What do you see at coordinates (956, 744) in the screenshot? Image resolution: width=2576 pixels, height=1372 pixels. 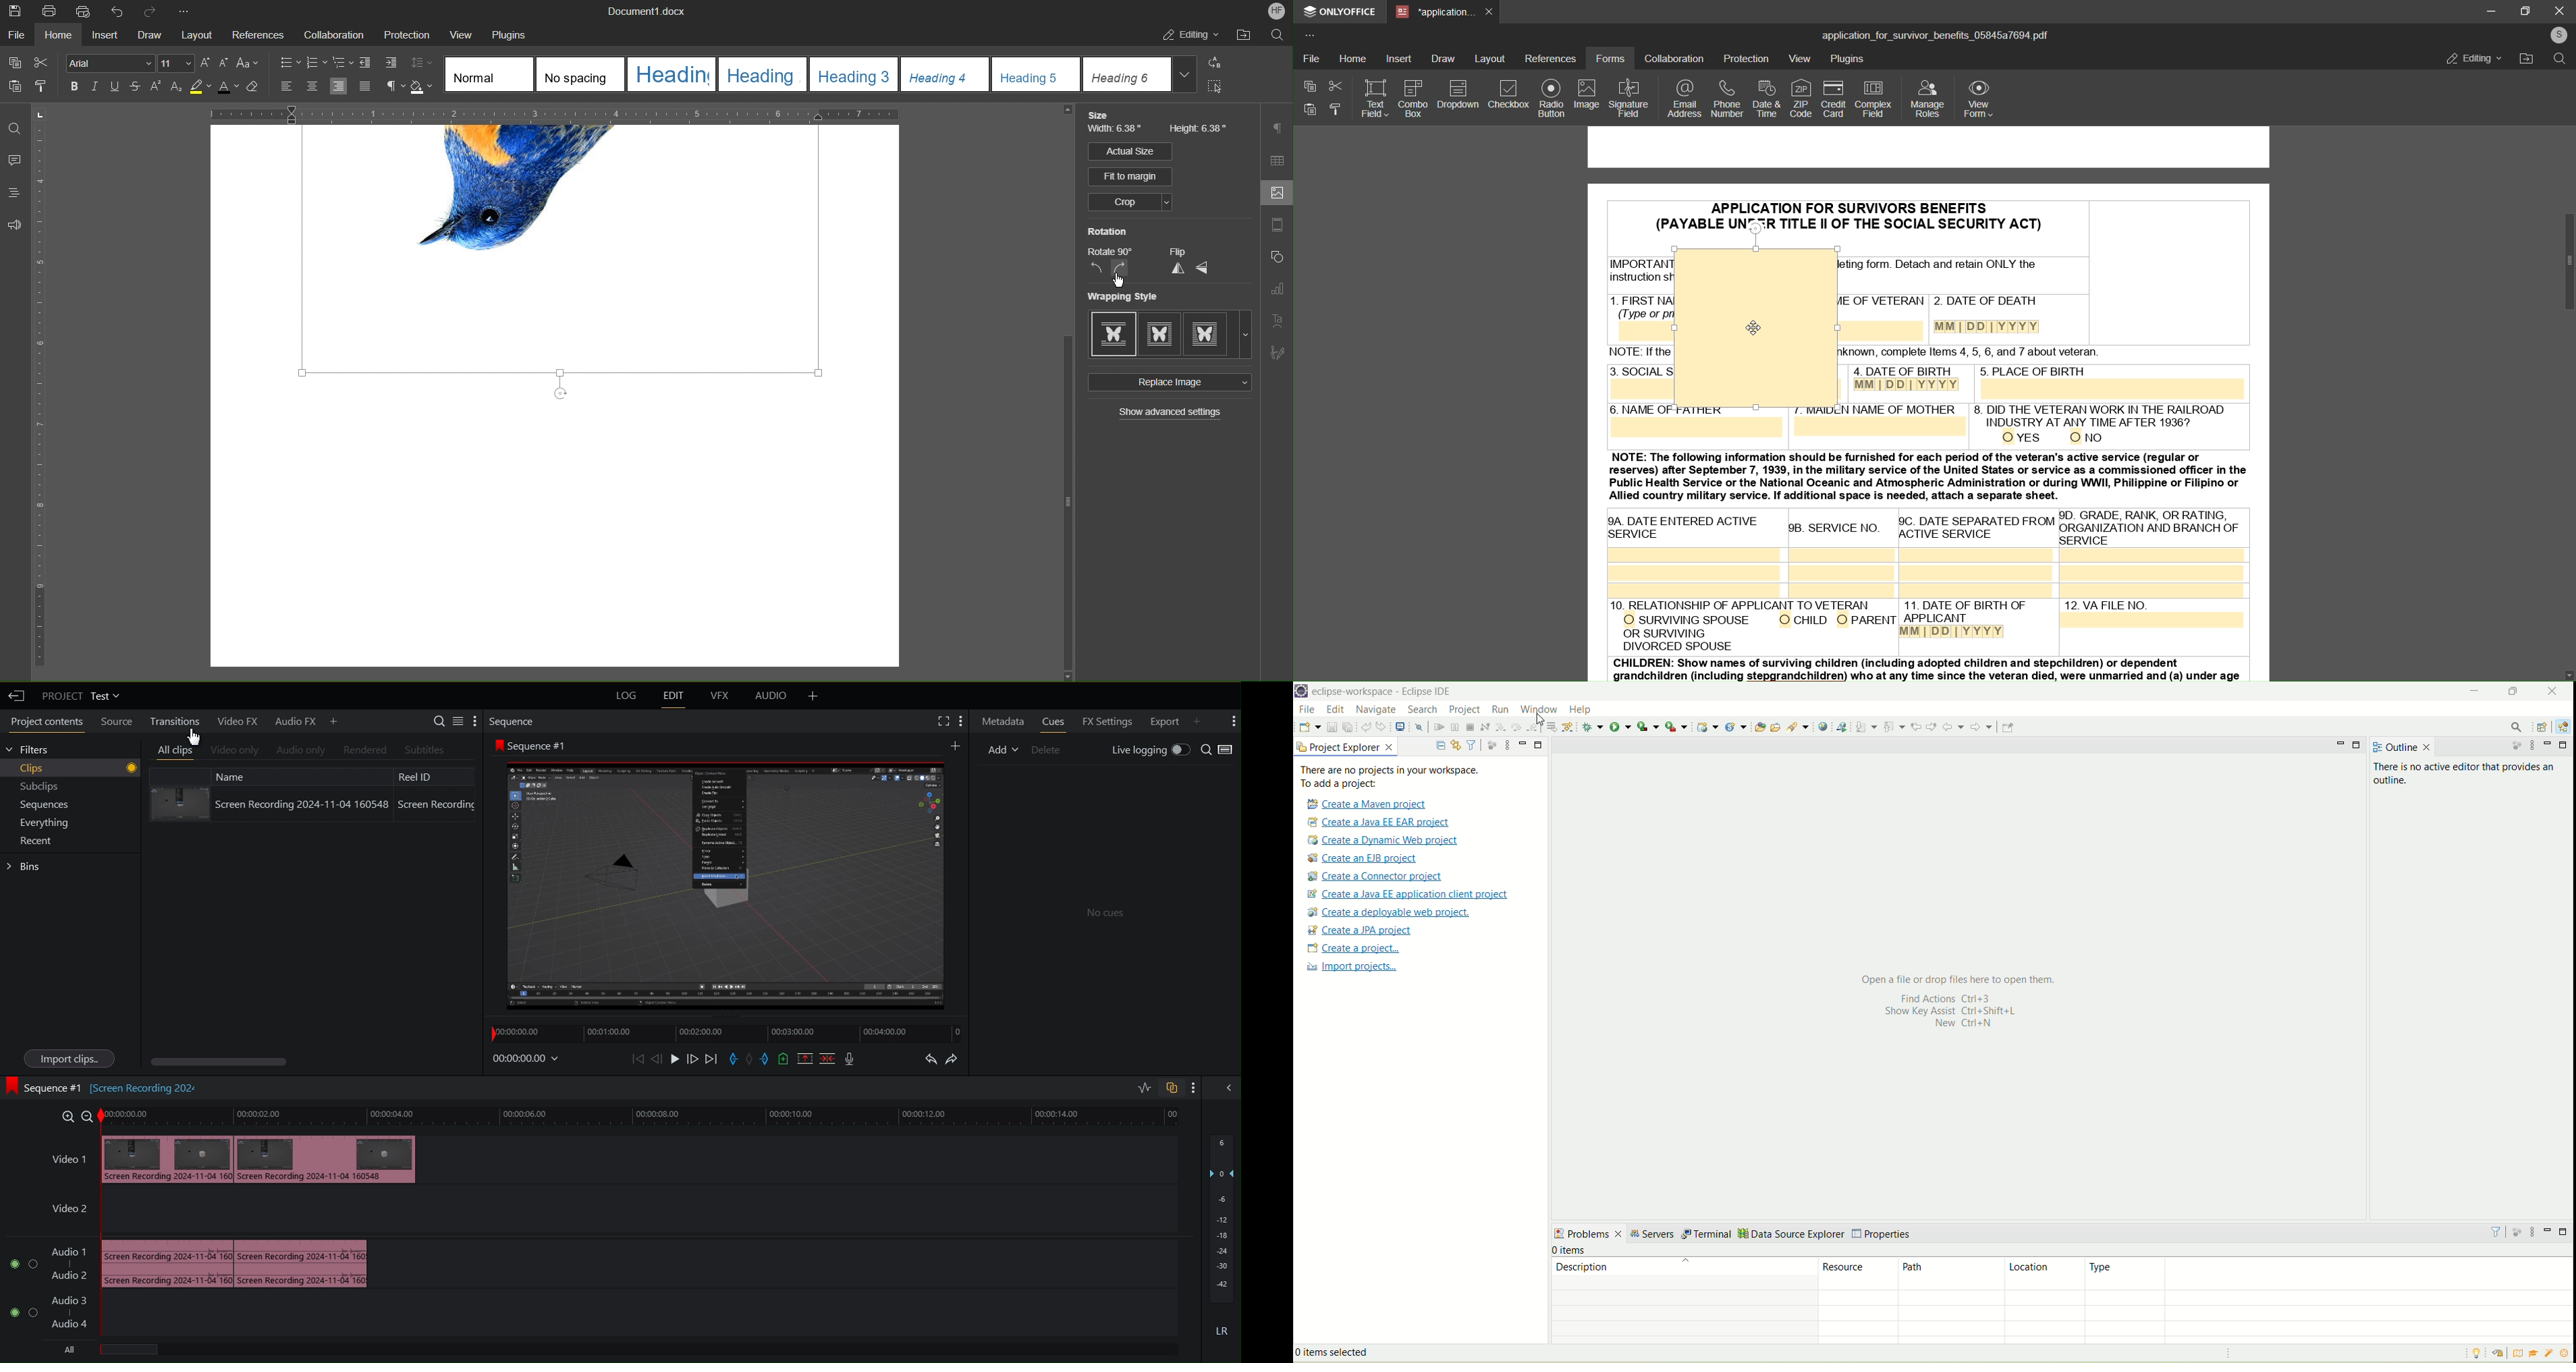 I see `Add` at bounding box center [956, 744].